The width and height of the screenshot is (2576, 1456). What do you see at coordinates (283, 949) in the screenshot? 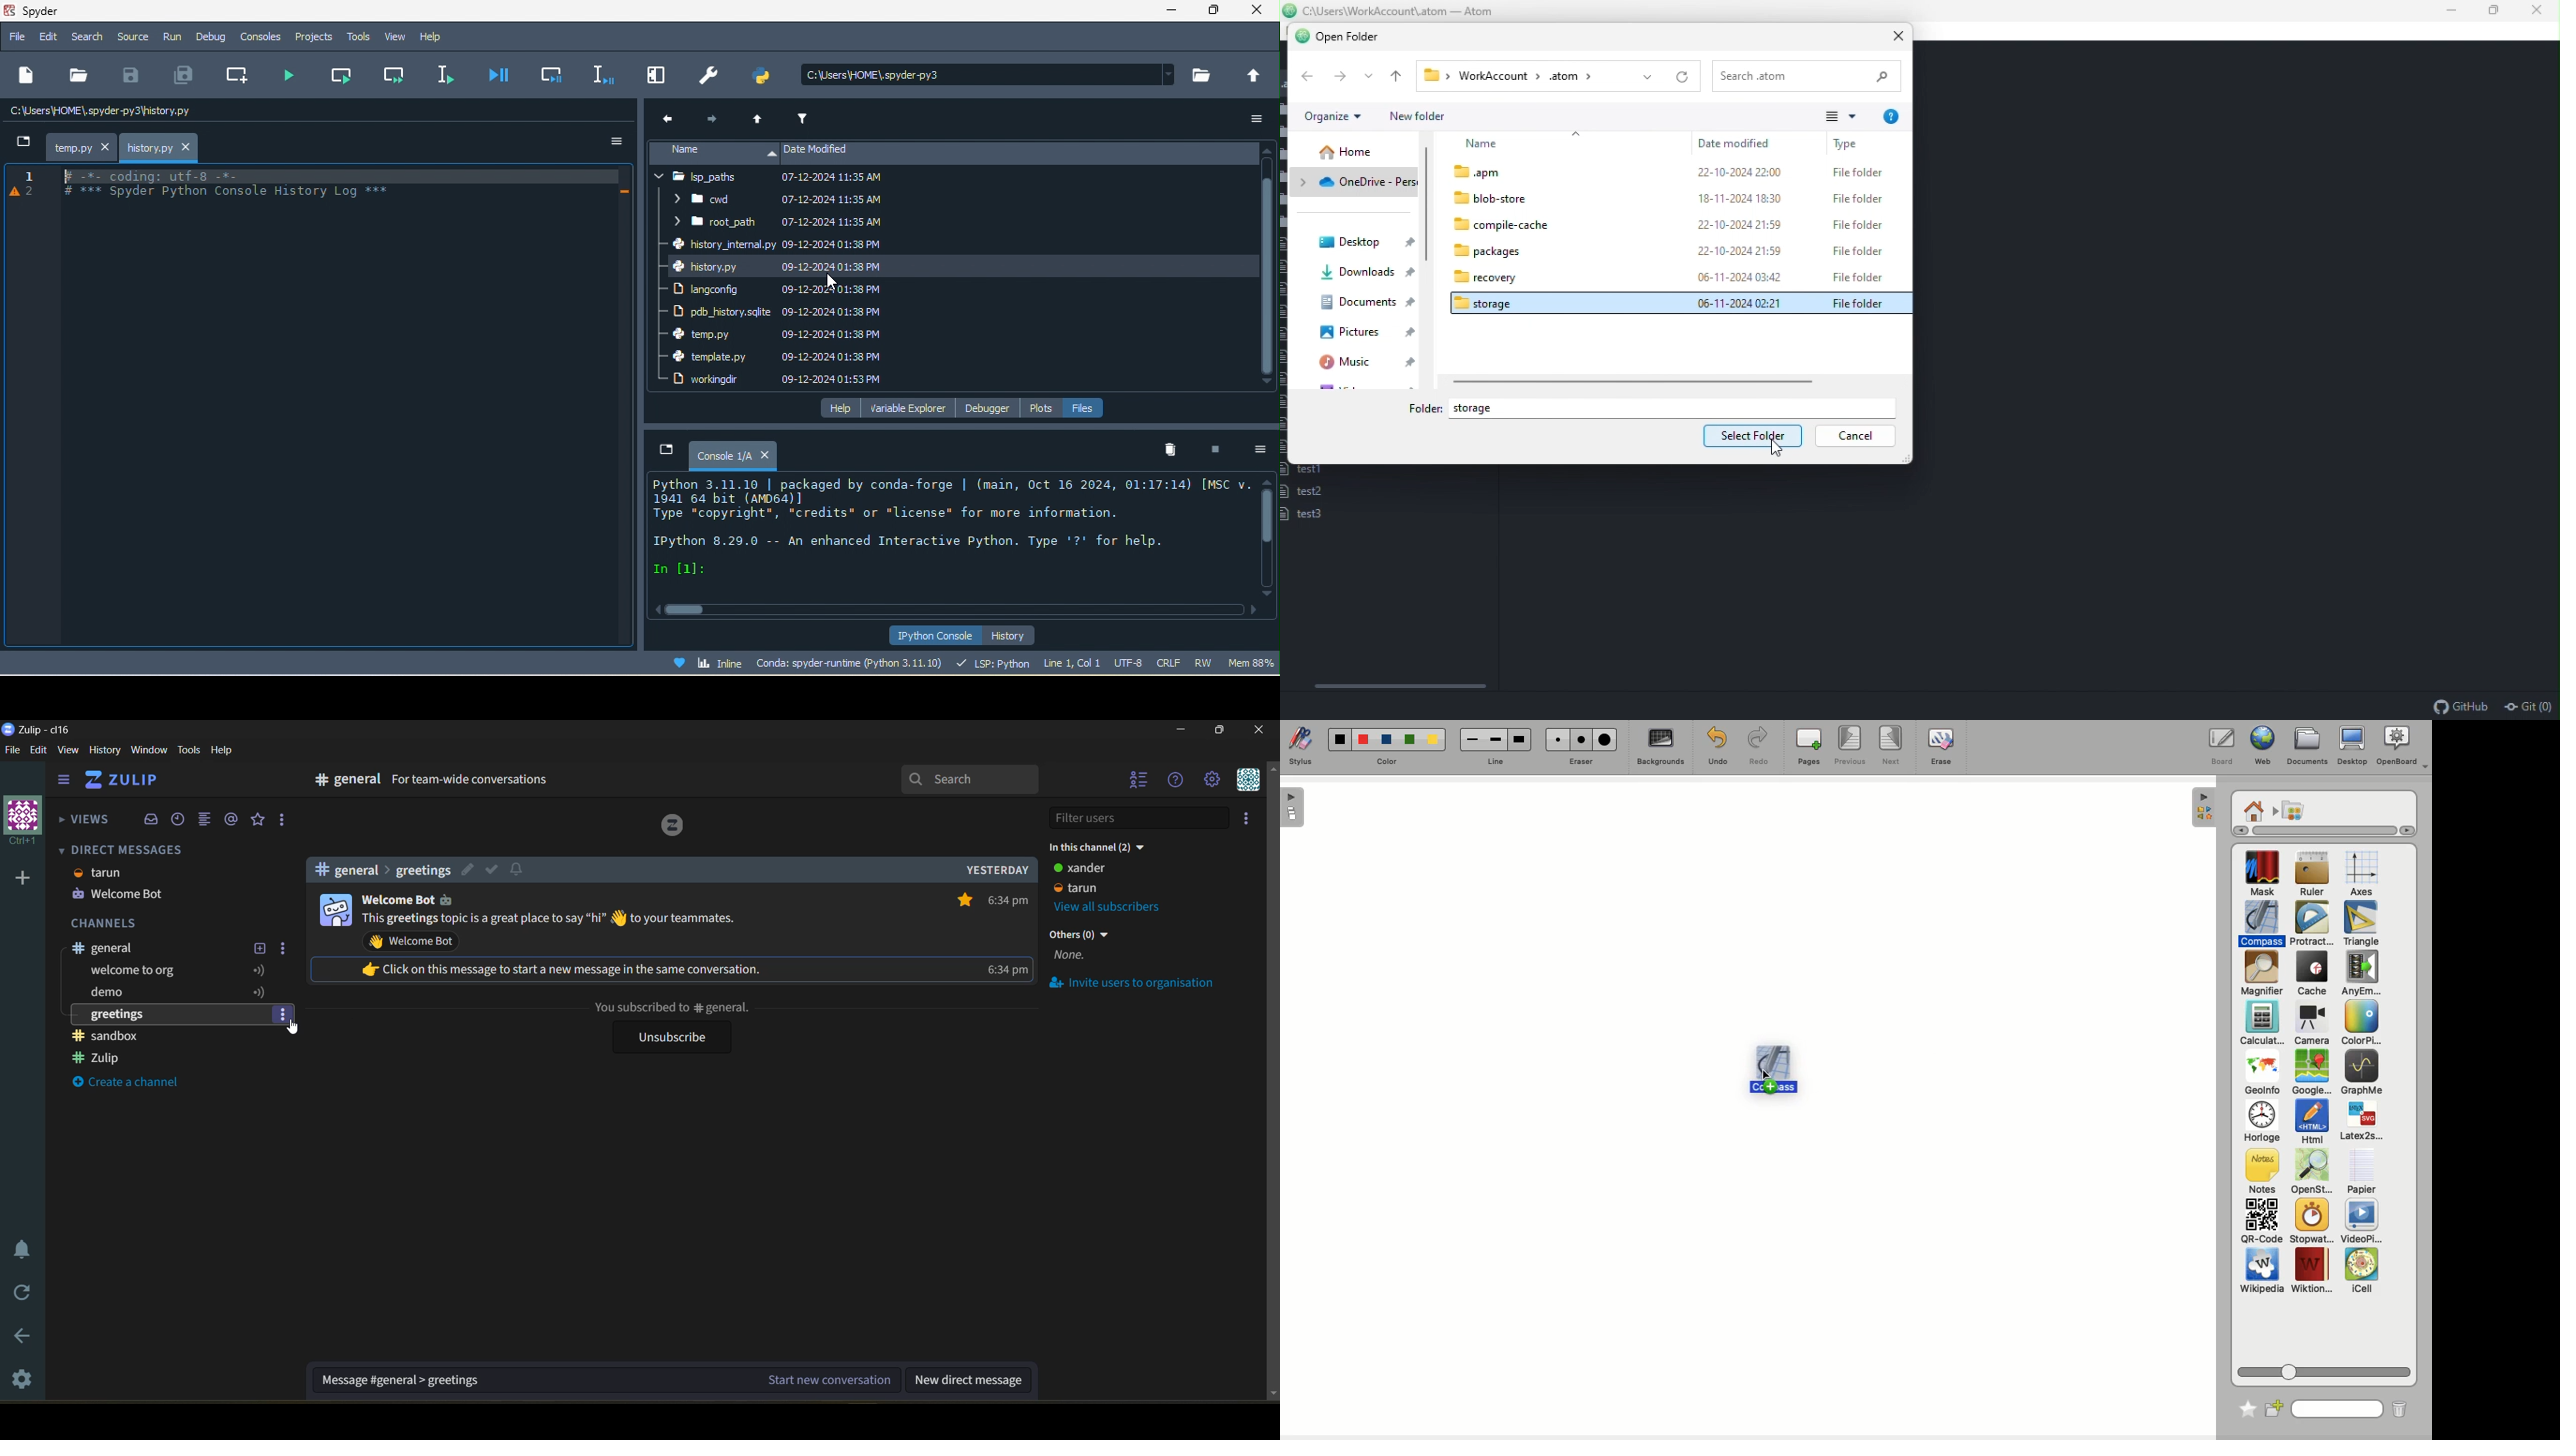
I see `settings` at bounding box center [283, 949].